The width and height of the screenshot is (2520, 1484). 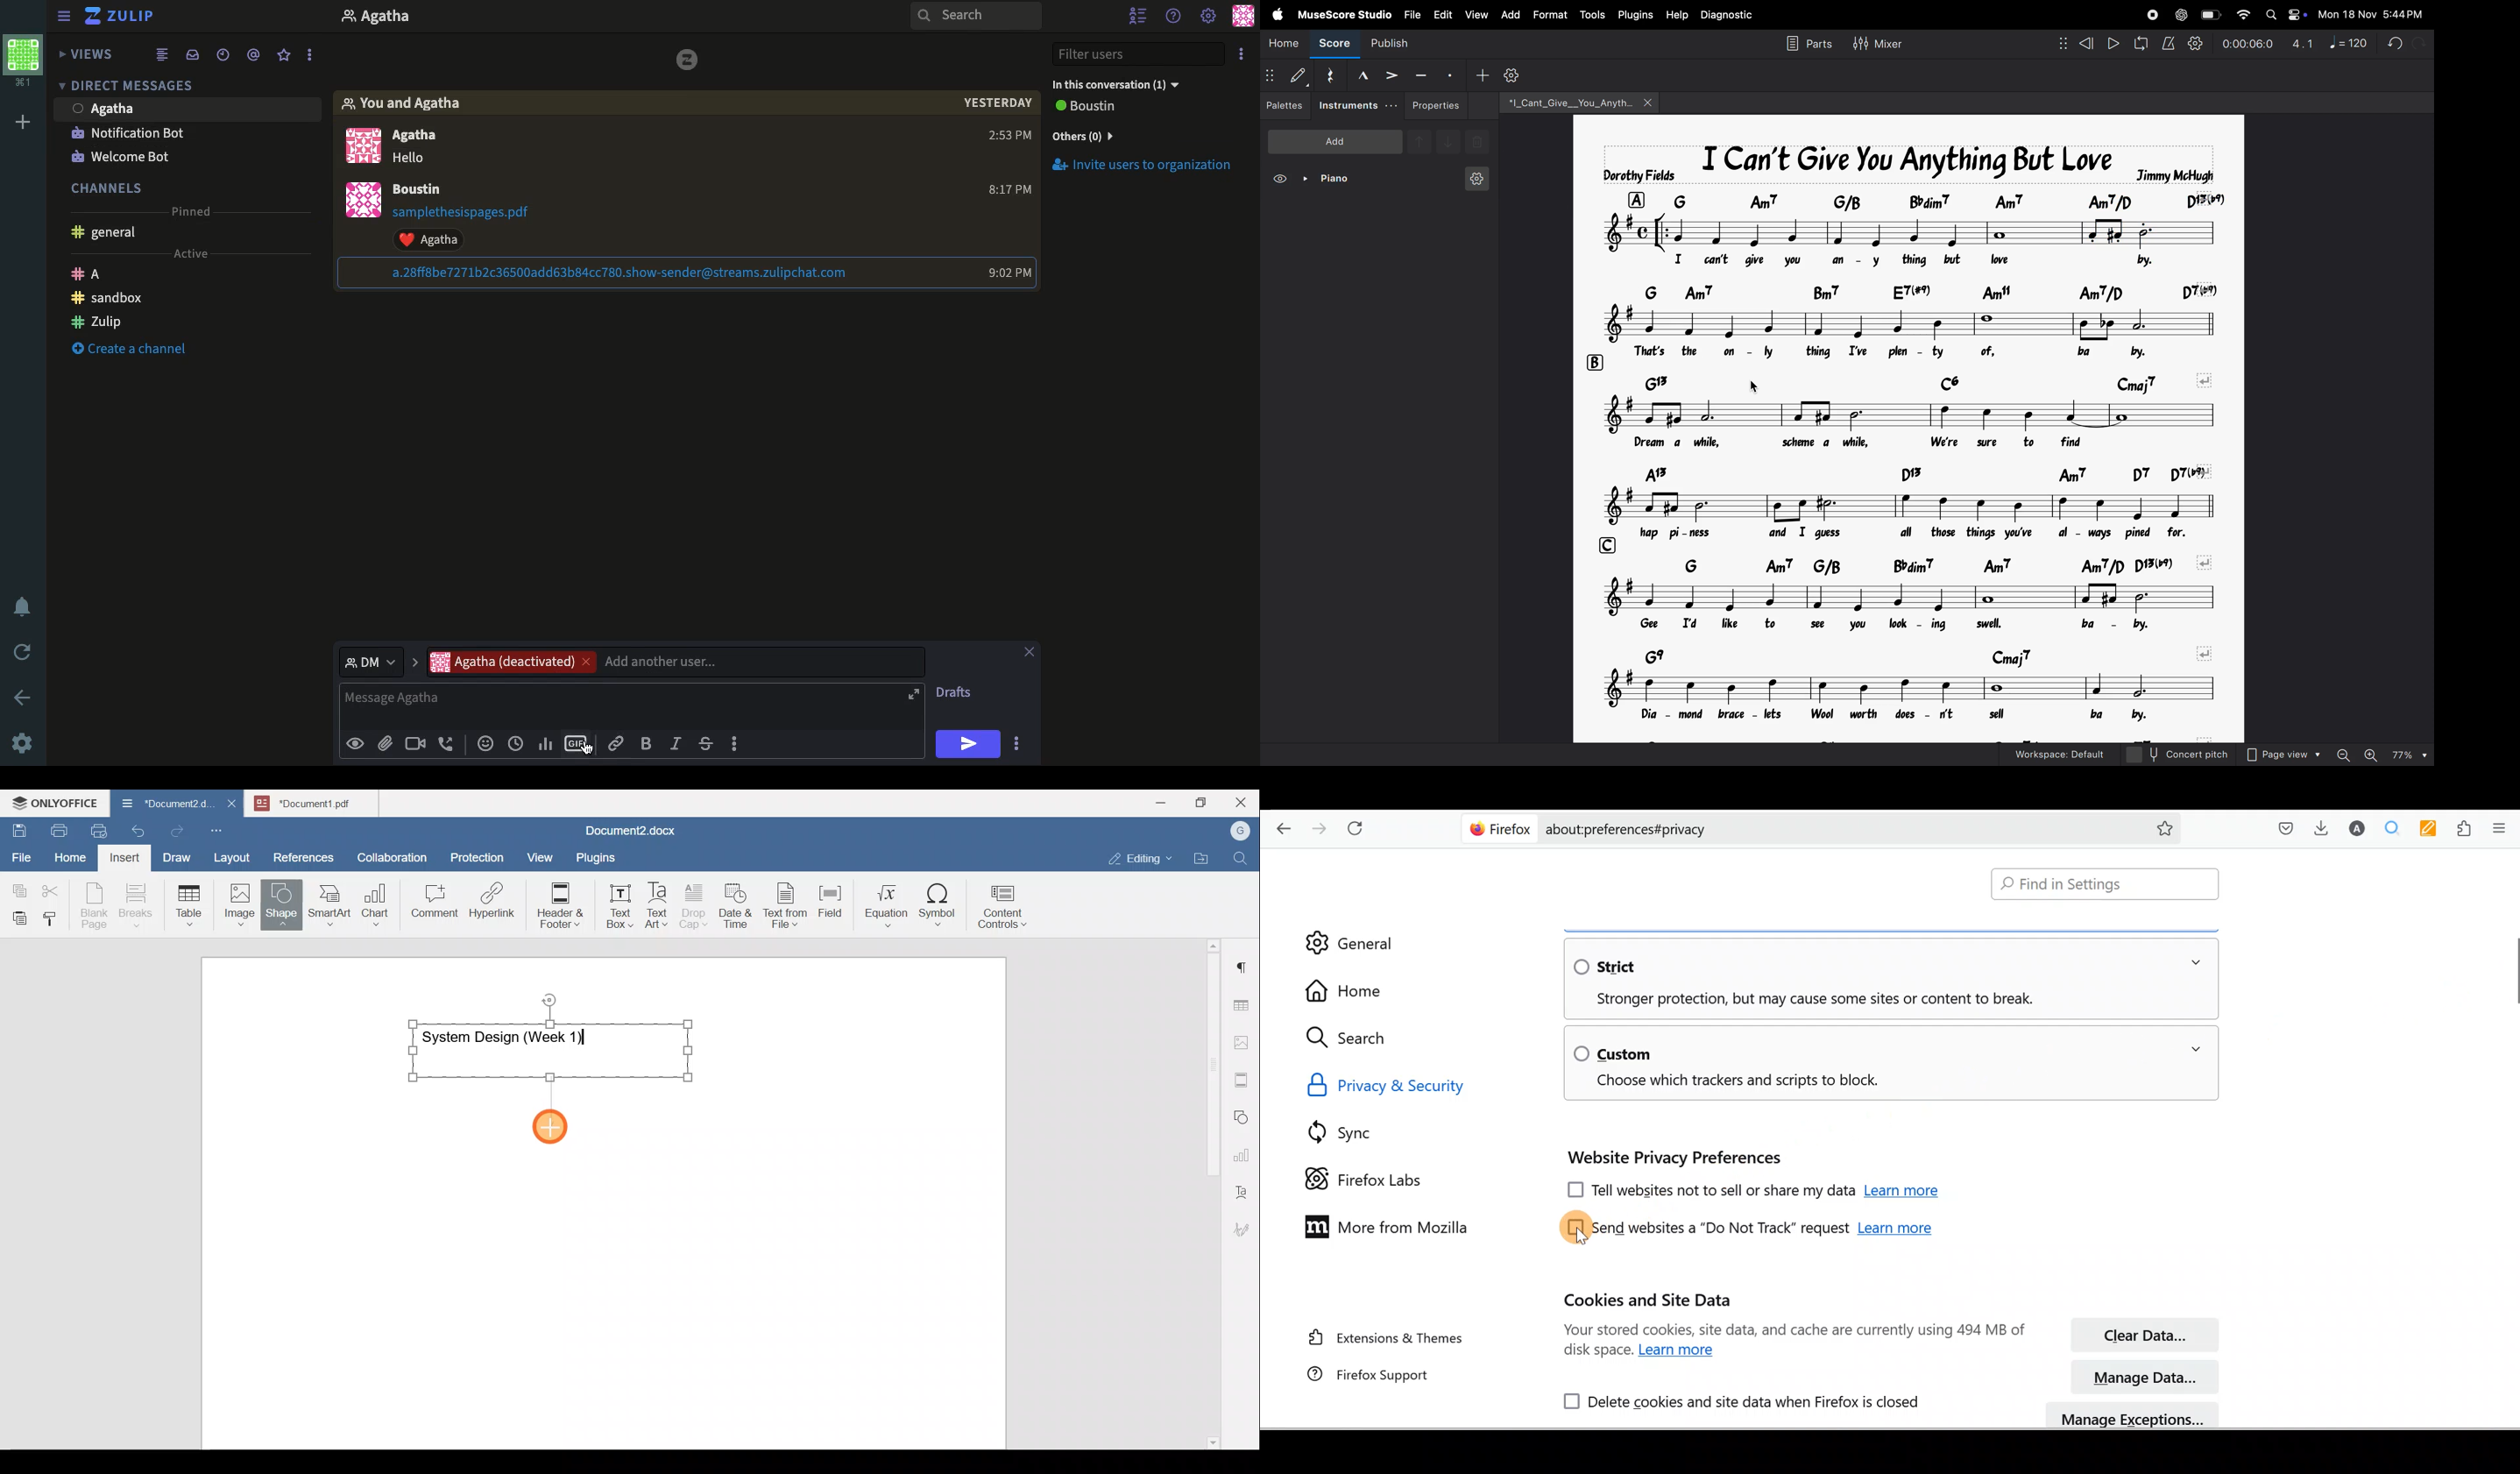 I want to click on add to favorites, so click(x=2165, y=830).